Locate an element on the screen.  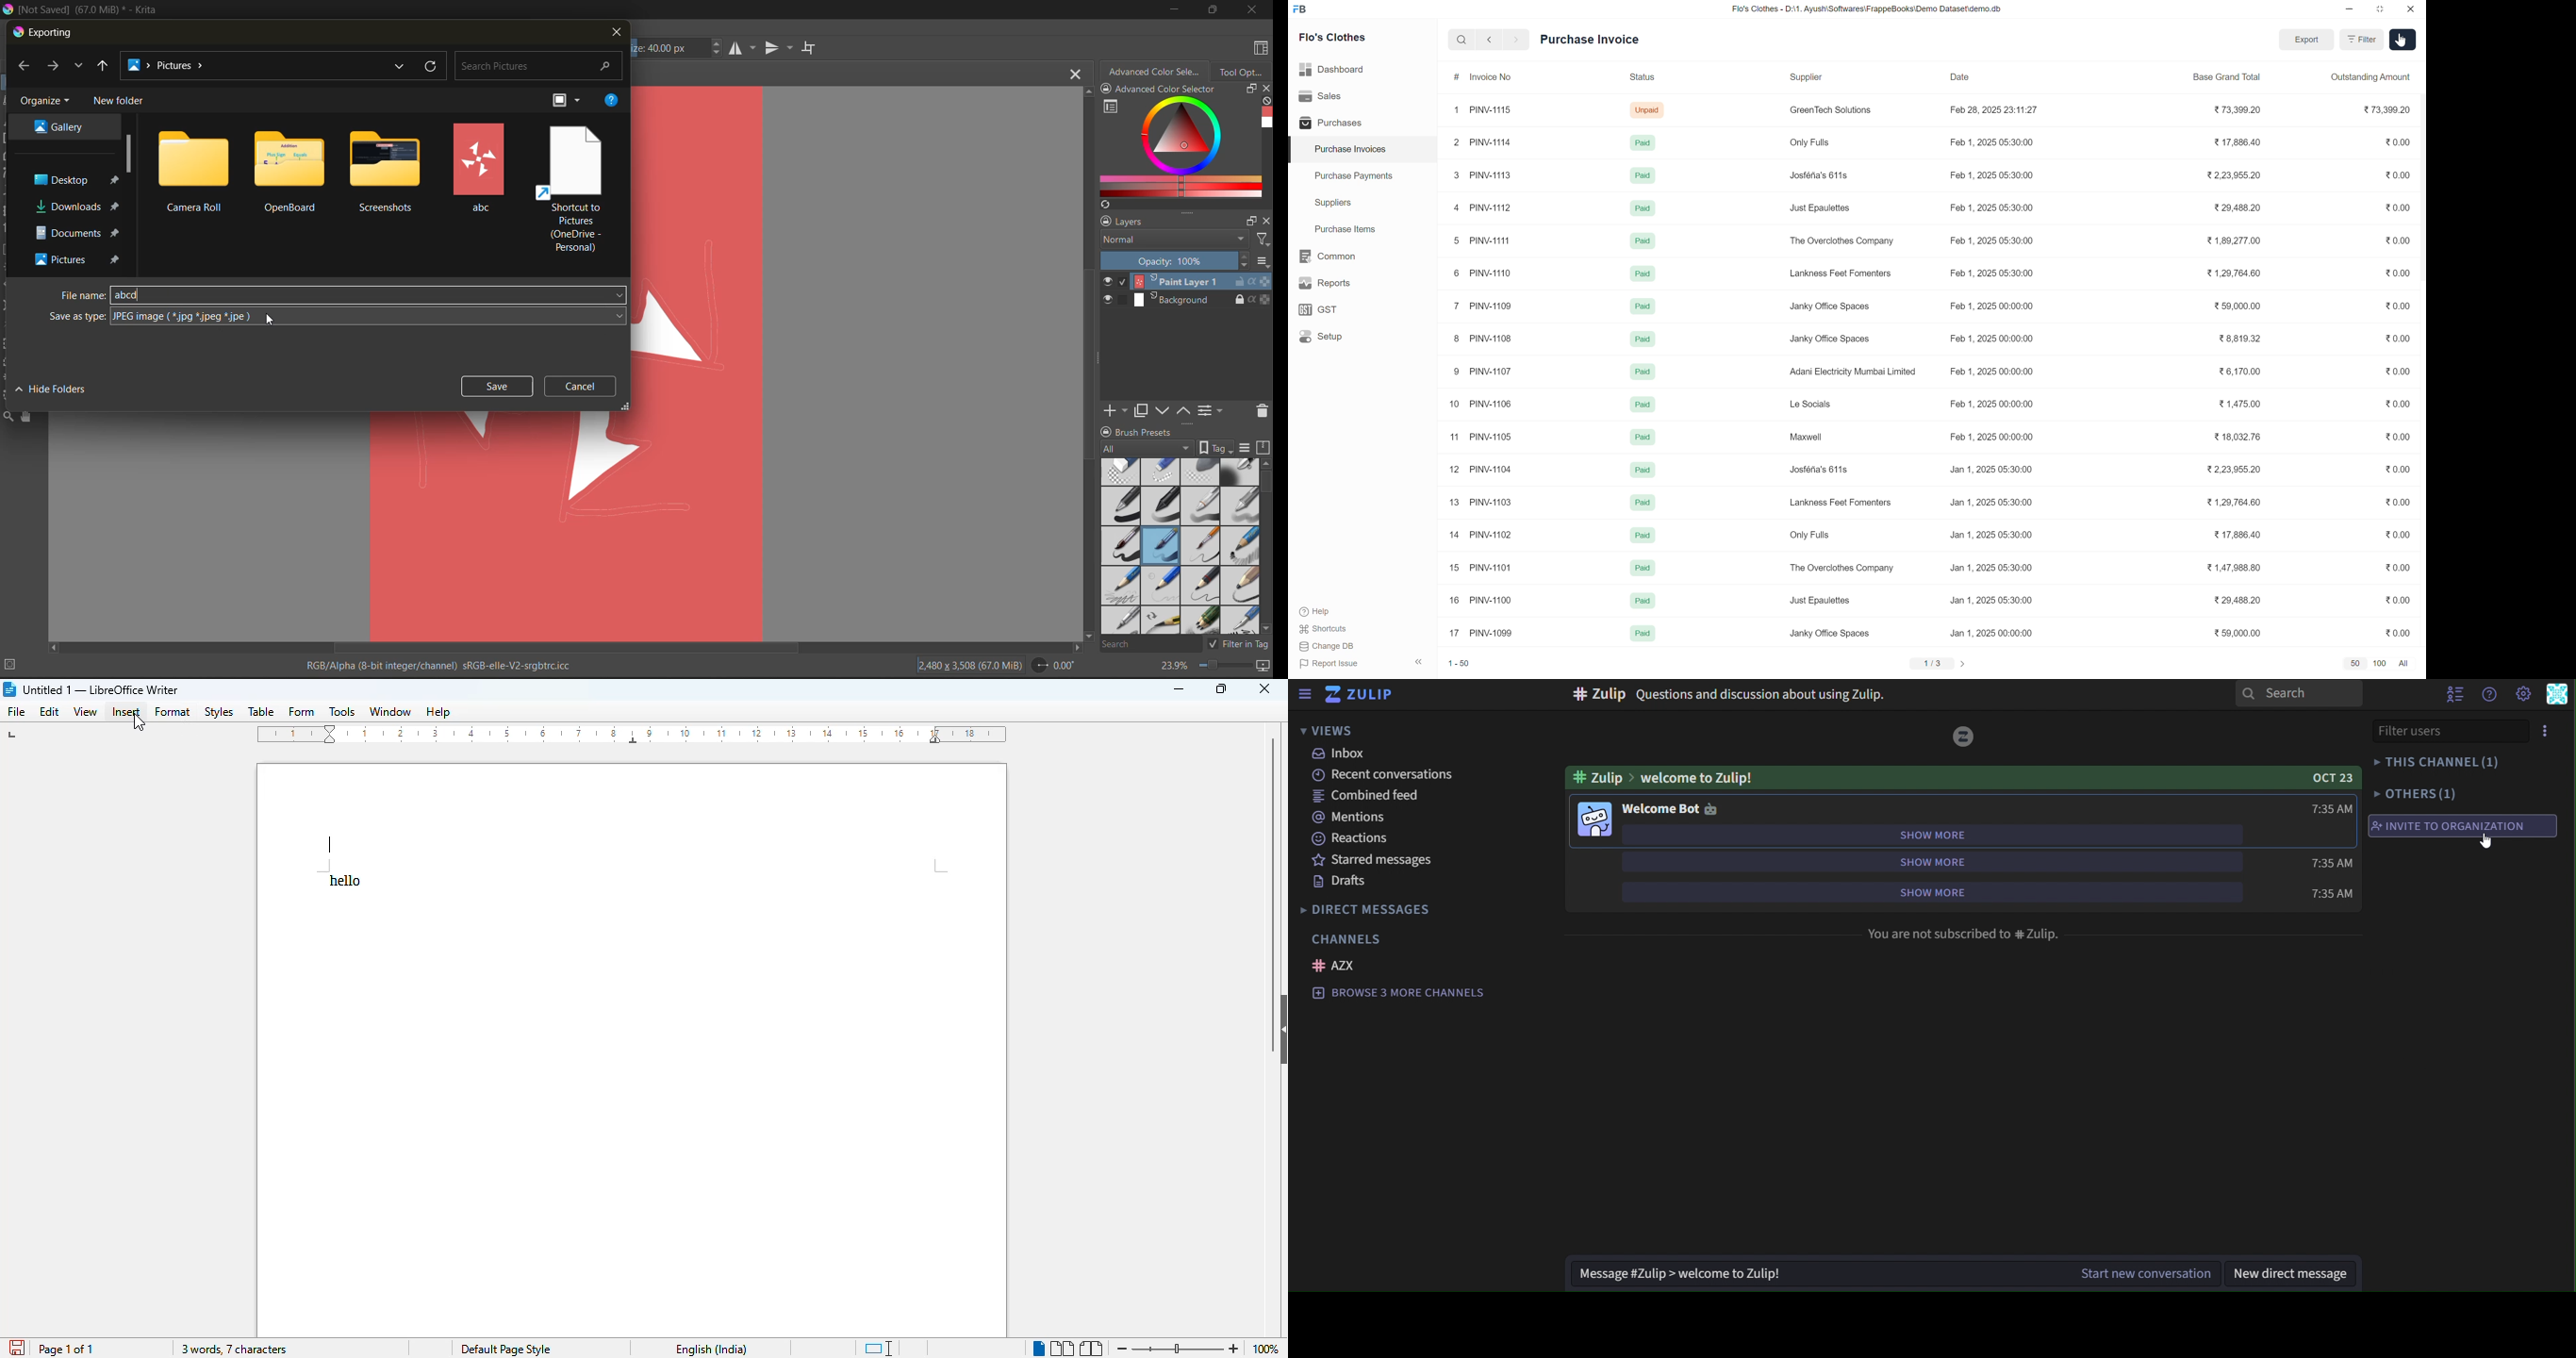
Jan 1, 2025 05:30:00 is located at coordinates (1994, 535).